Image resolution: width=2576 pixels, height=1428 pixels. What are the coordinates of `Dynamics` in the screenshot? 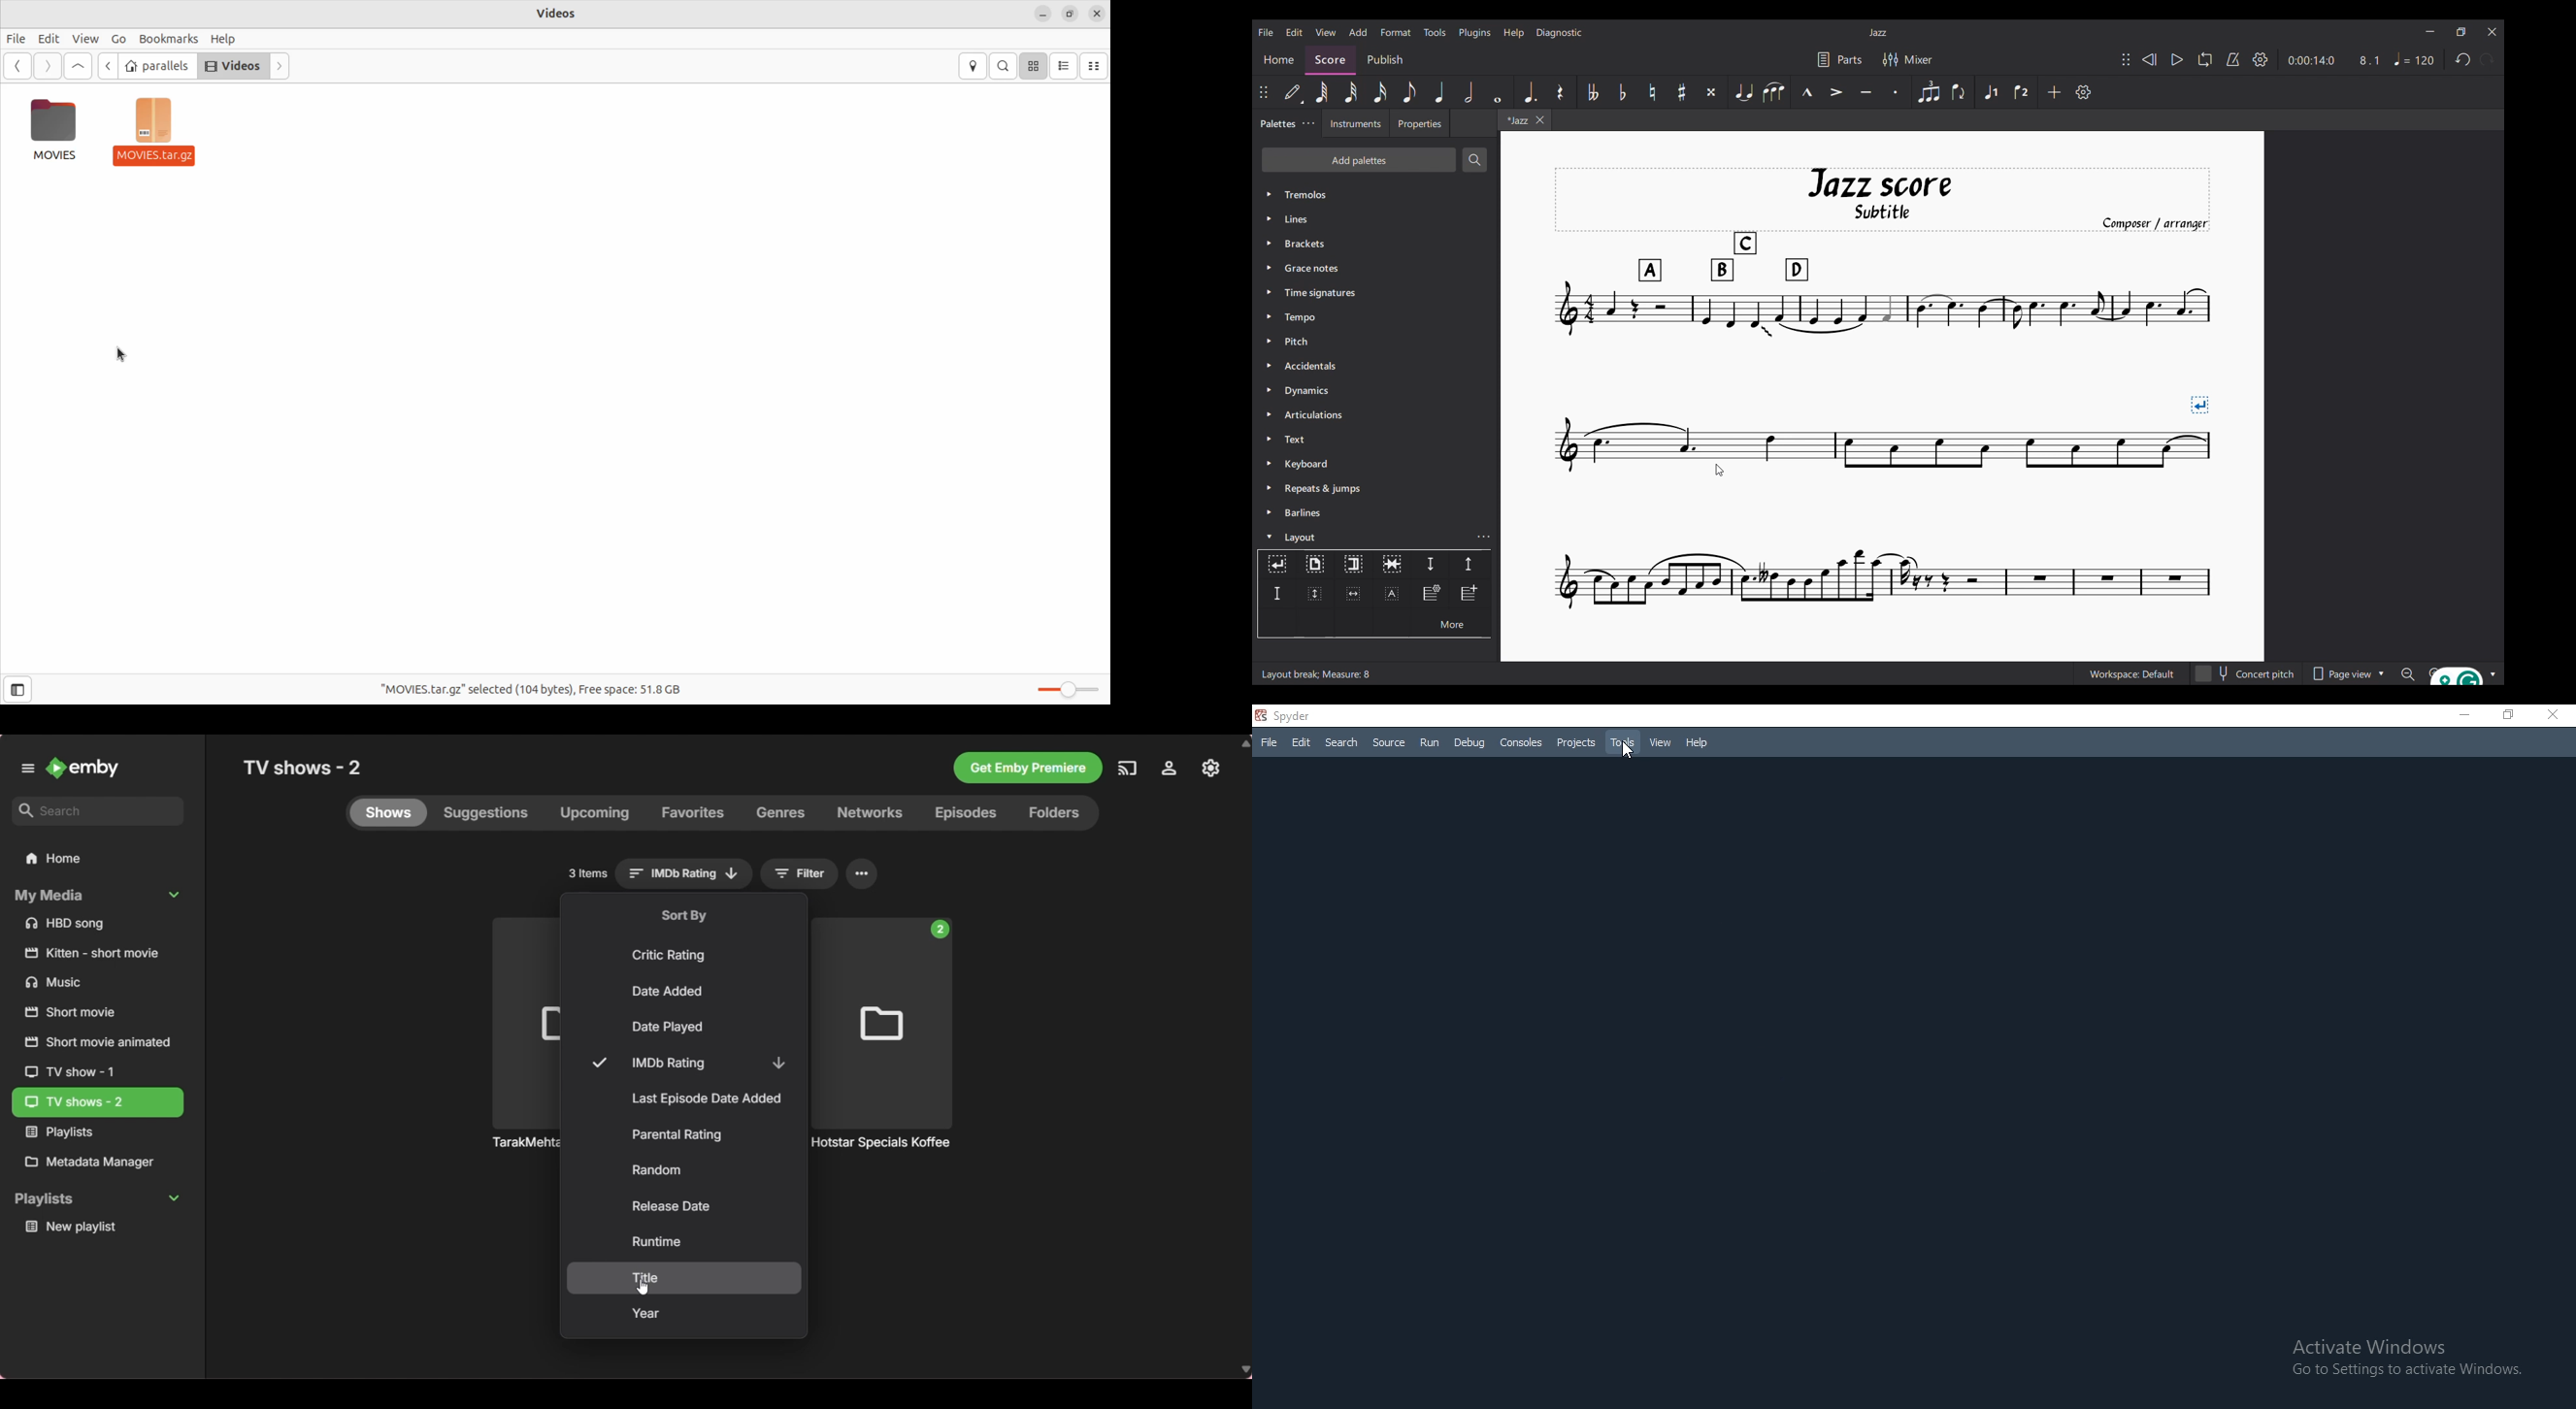 It's located at (1376, 390).